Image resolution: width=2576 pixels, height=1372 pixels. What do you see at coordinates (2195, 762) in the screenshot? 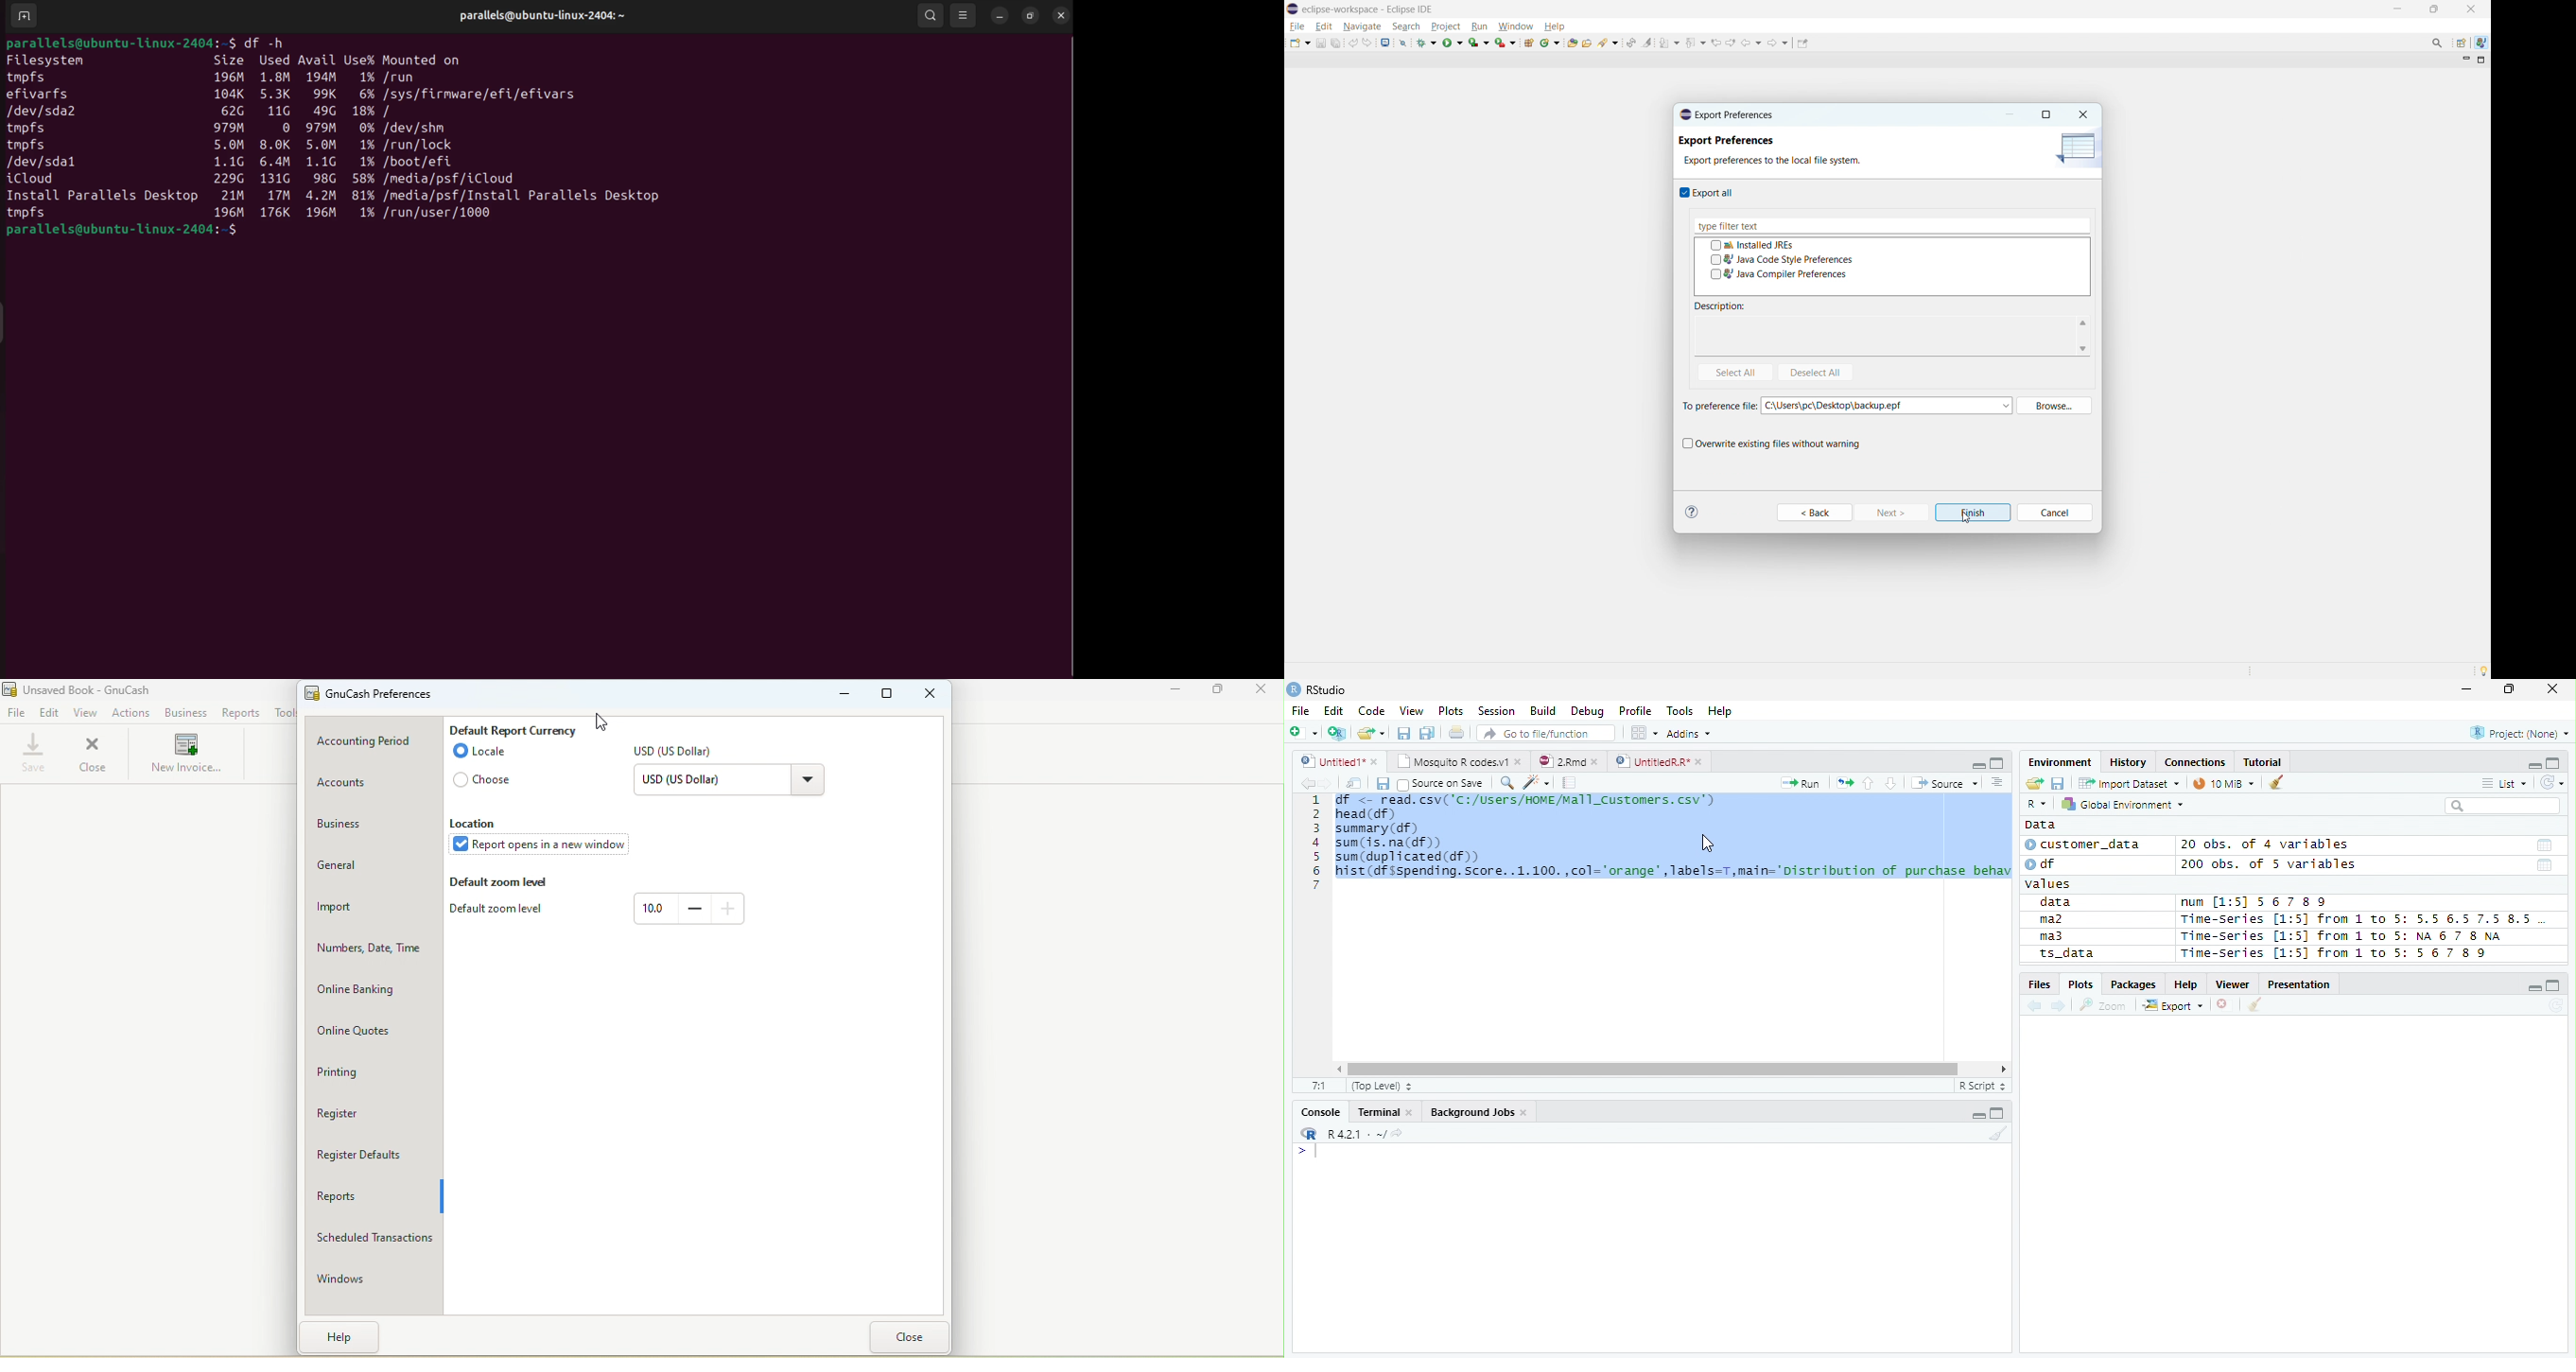
I see `Connections` at bounding box center [2195, 762].